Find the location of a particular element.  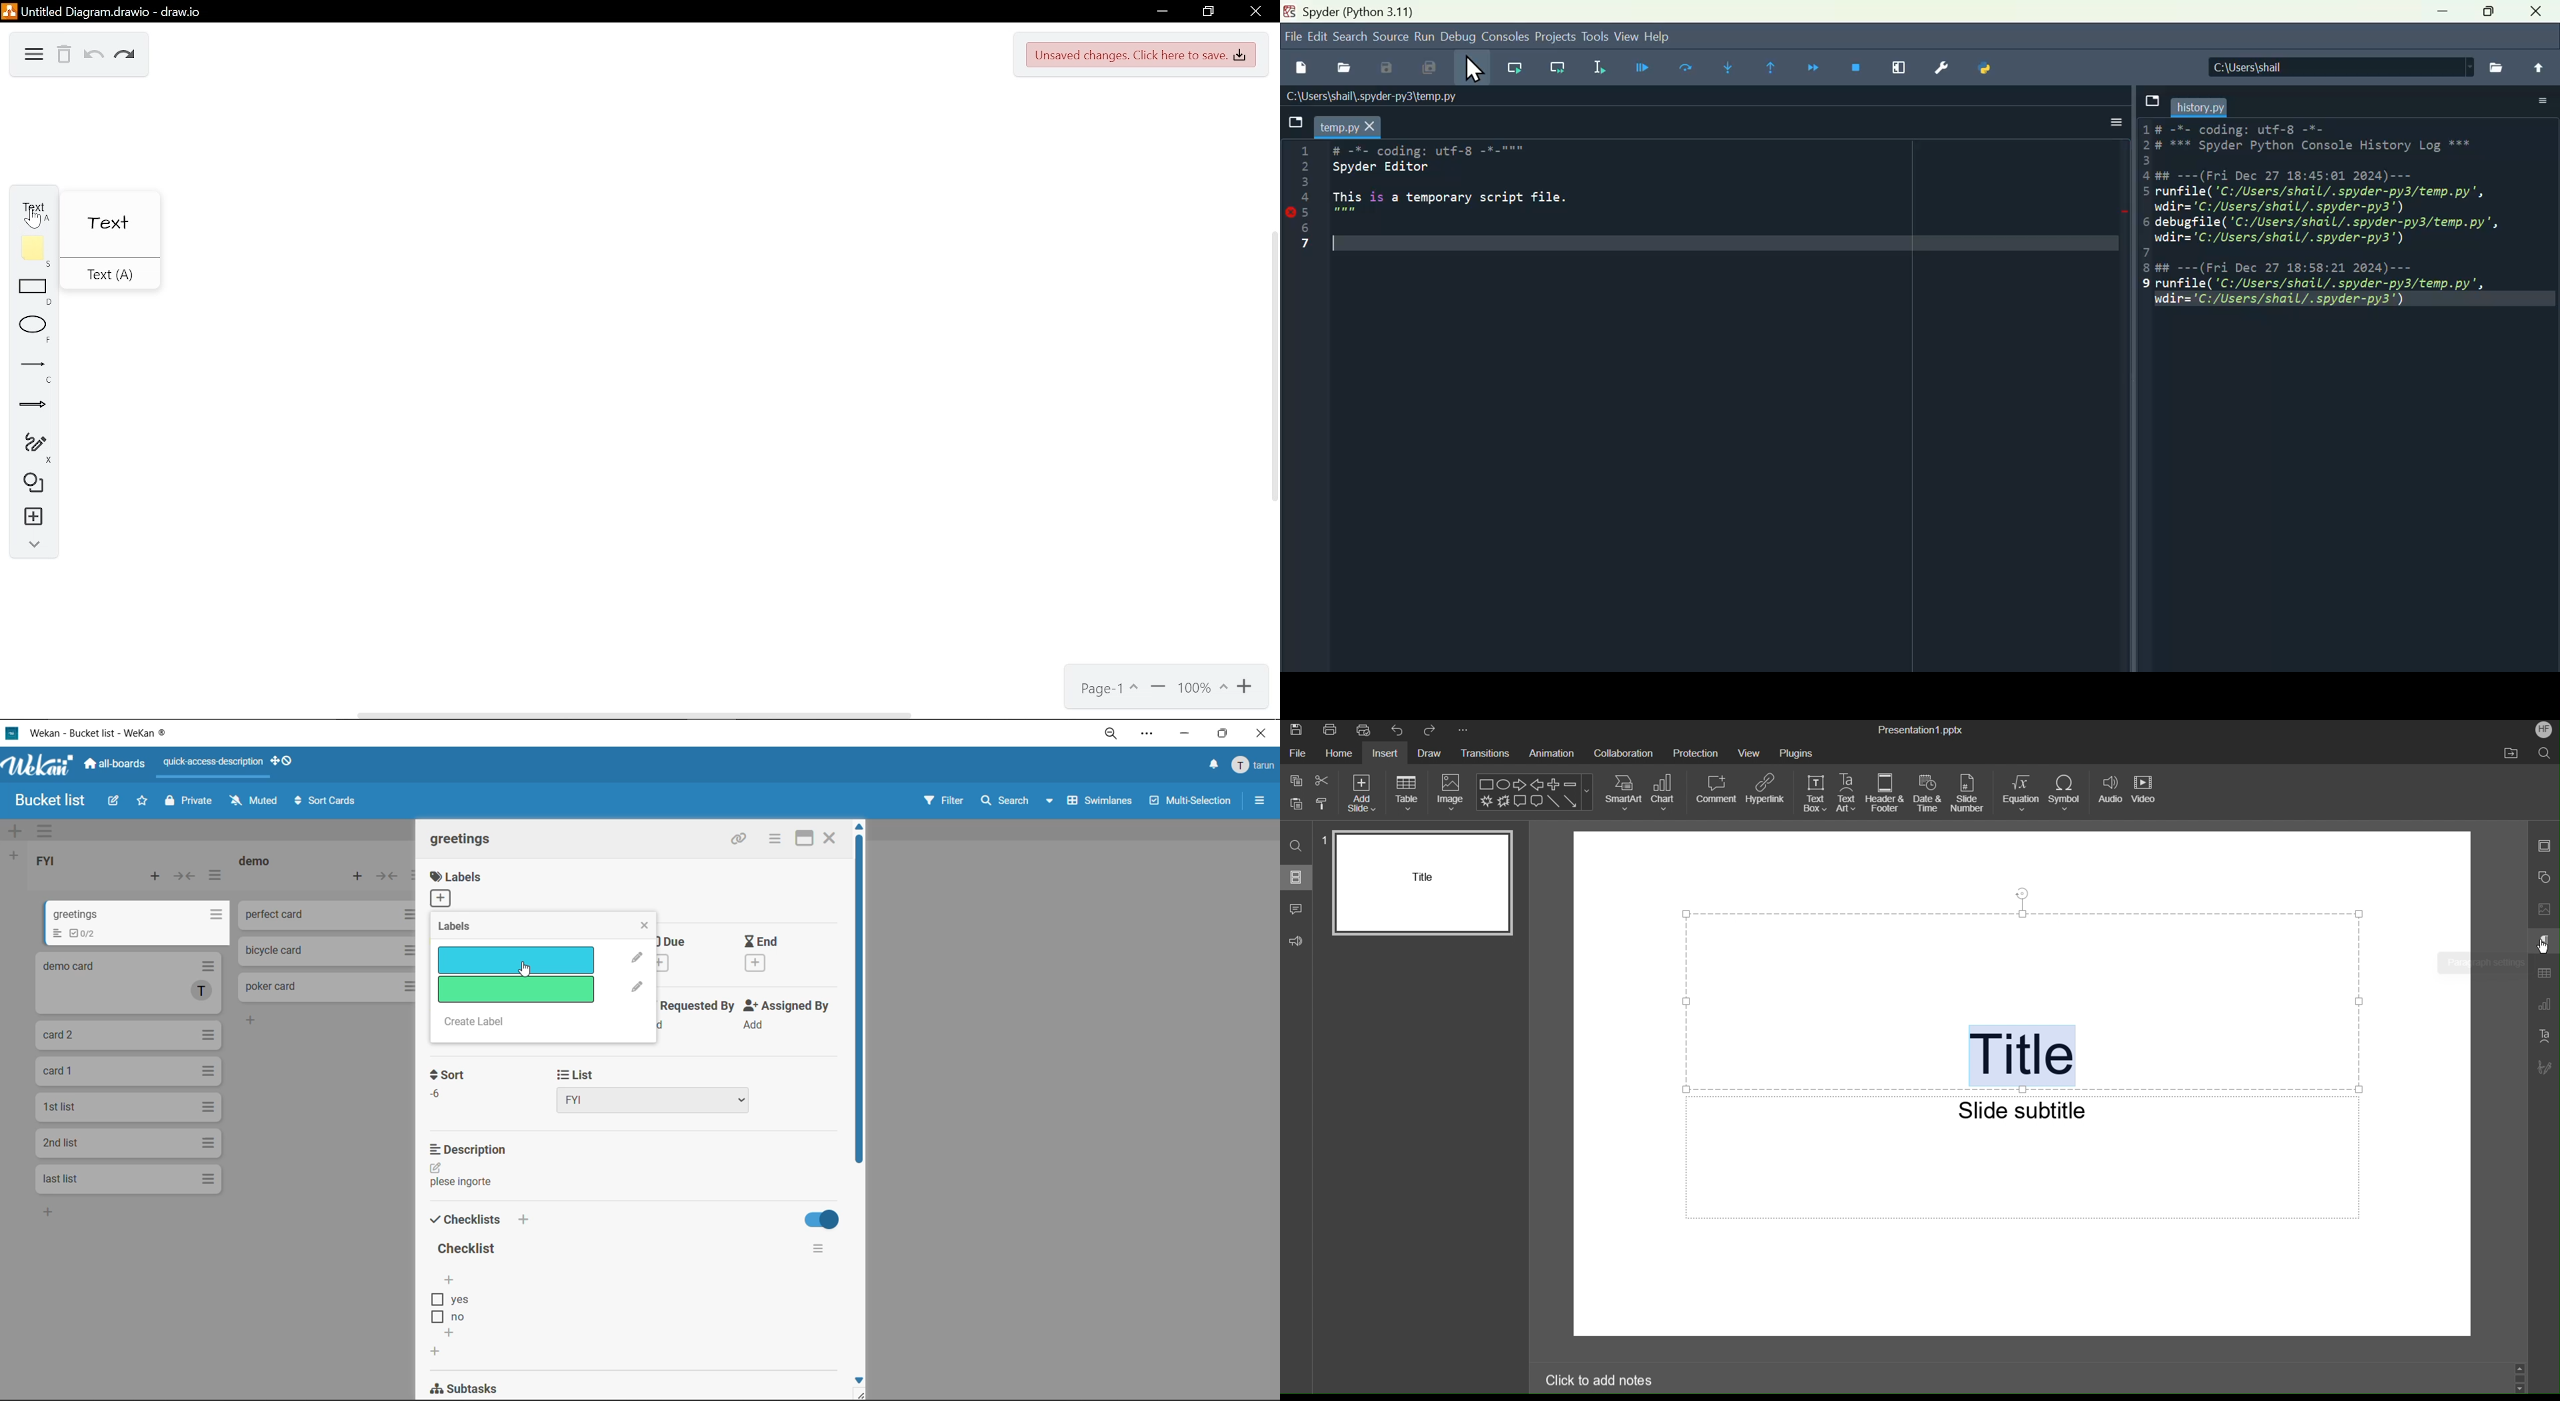

file is located at coordinates (2497, 66).